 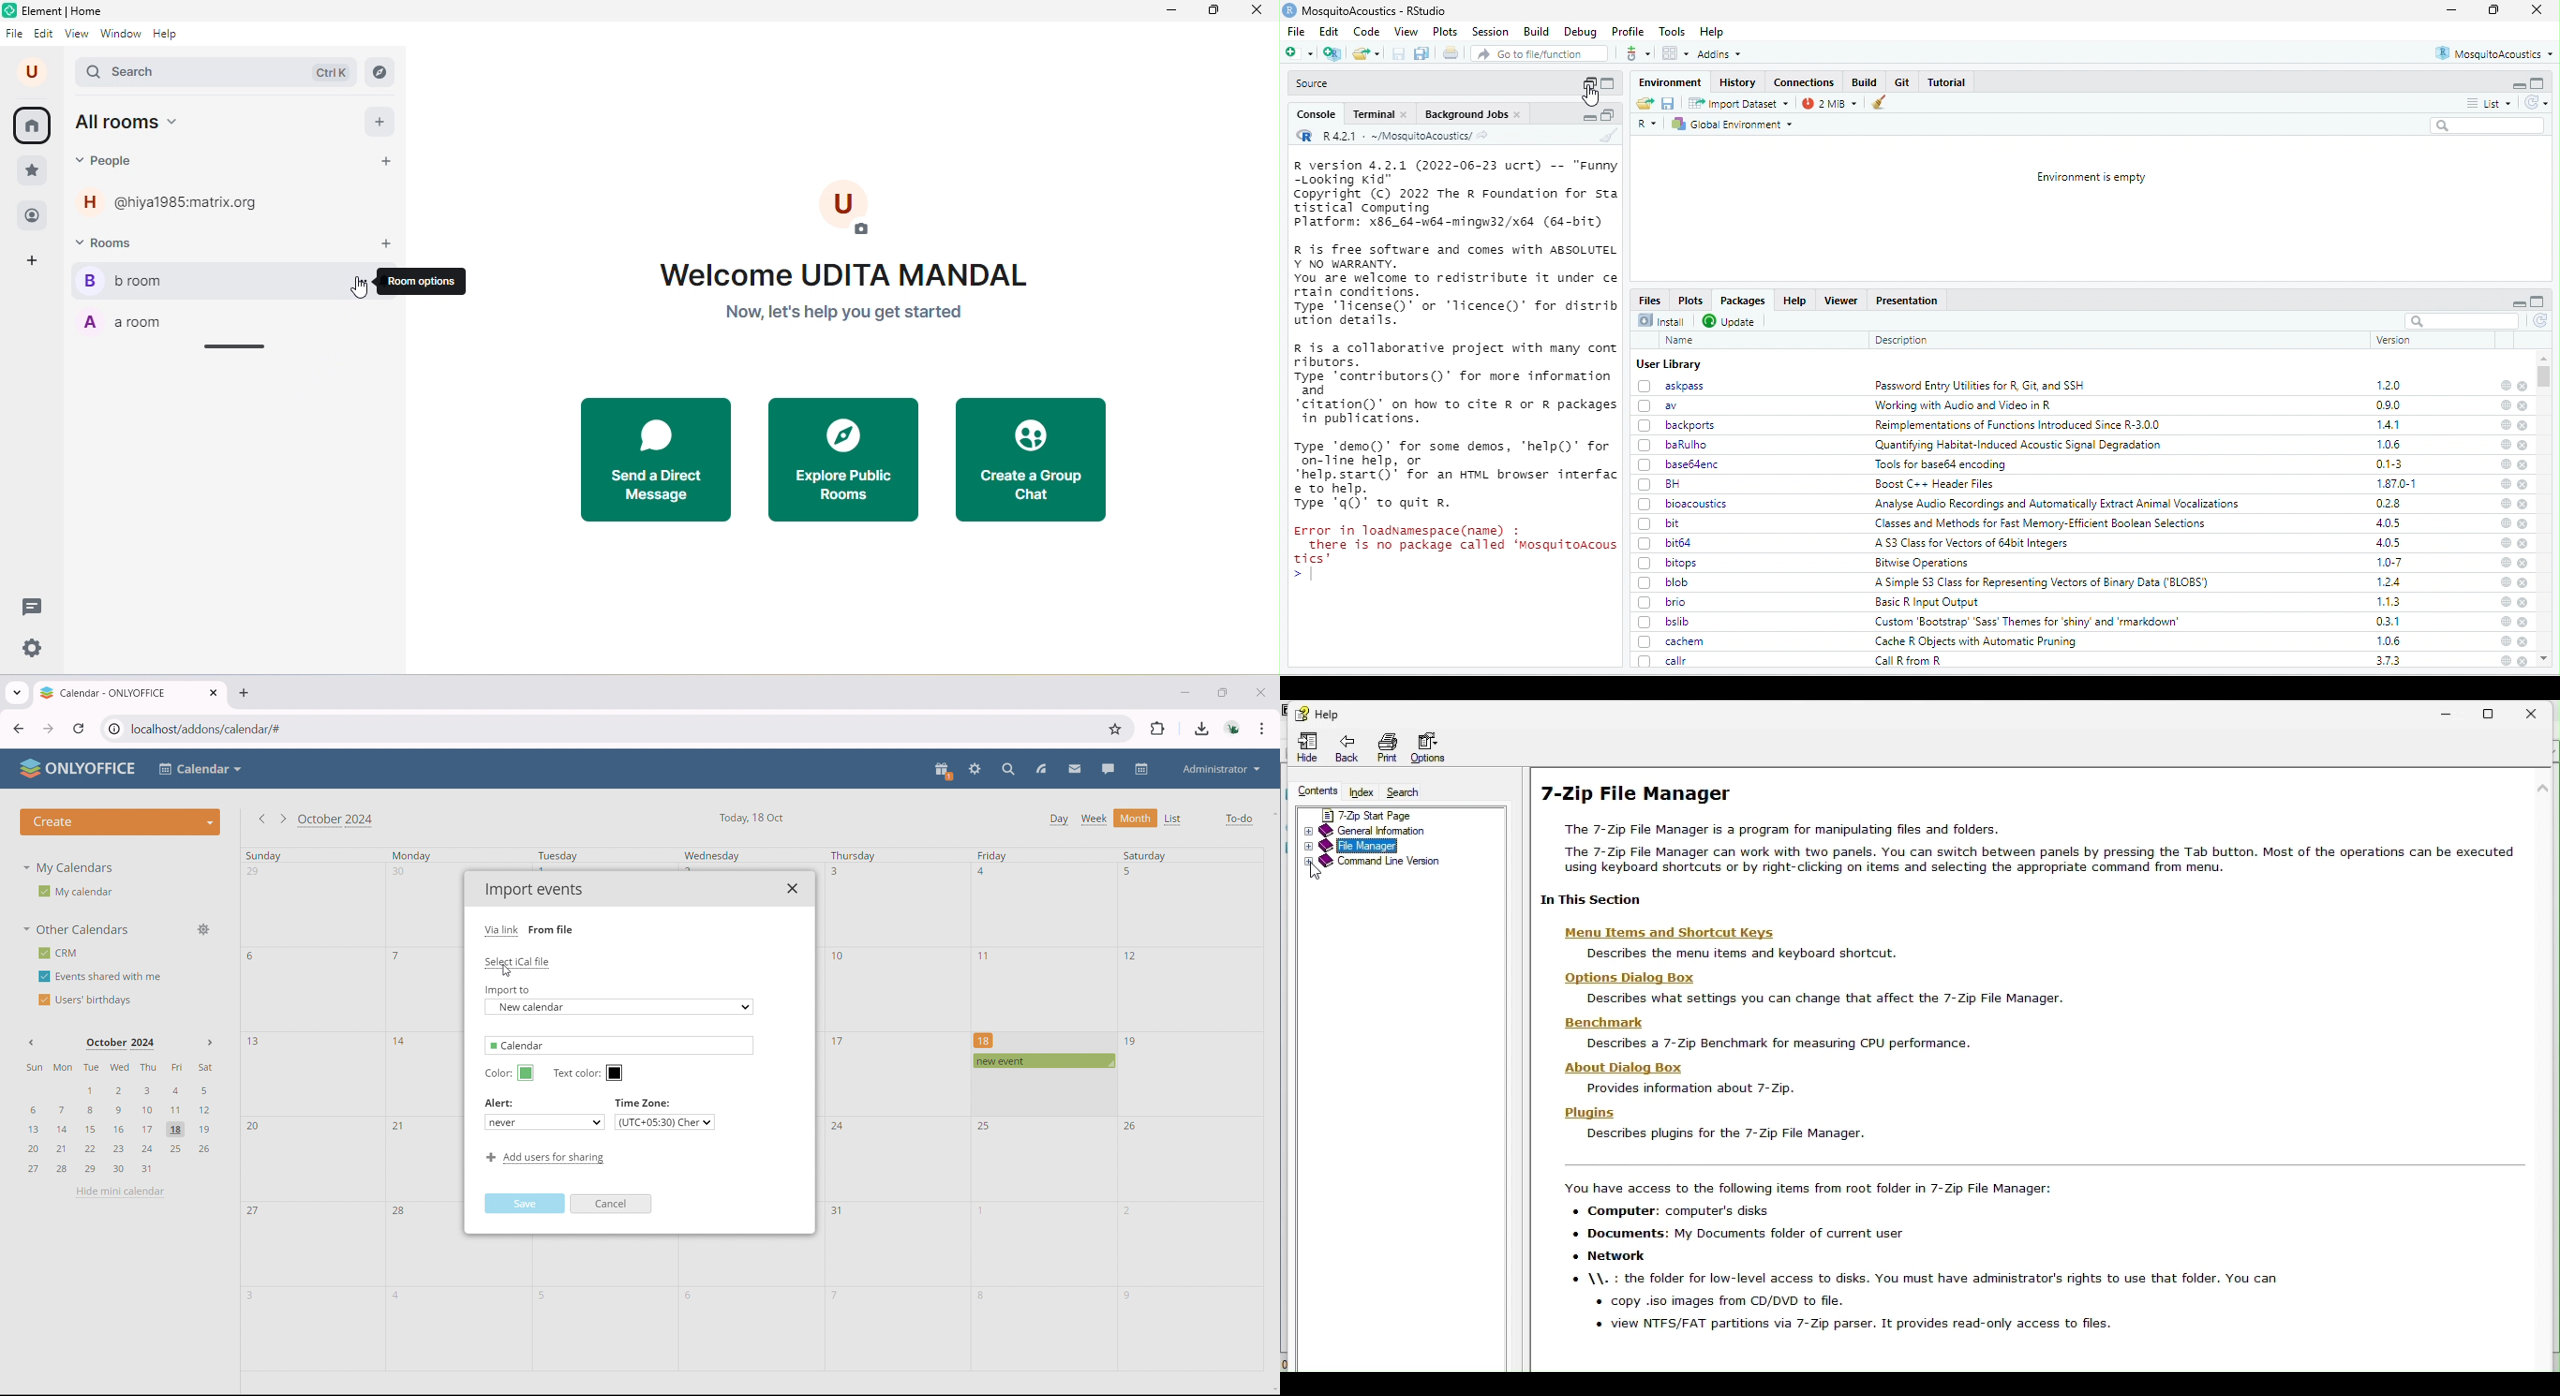 What do you see at coordinates (1375, 11) in the screenshot?
I see `MosquitoAcoustics - RStudio` at bounding box center [1375, 11].